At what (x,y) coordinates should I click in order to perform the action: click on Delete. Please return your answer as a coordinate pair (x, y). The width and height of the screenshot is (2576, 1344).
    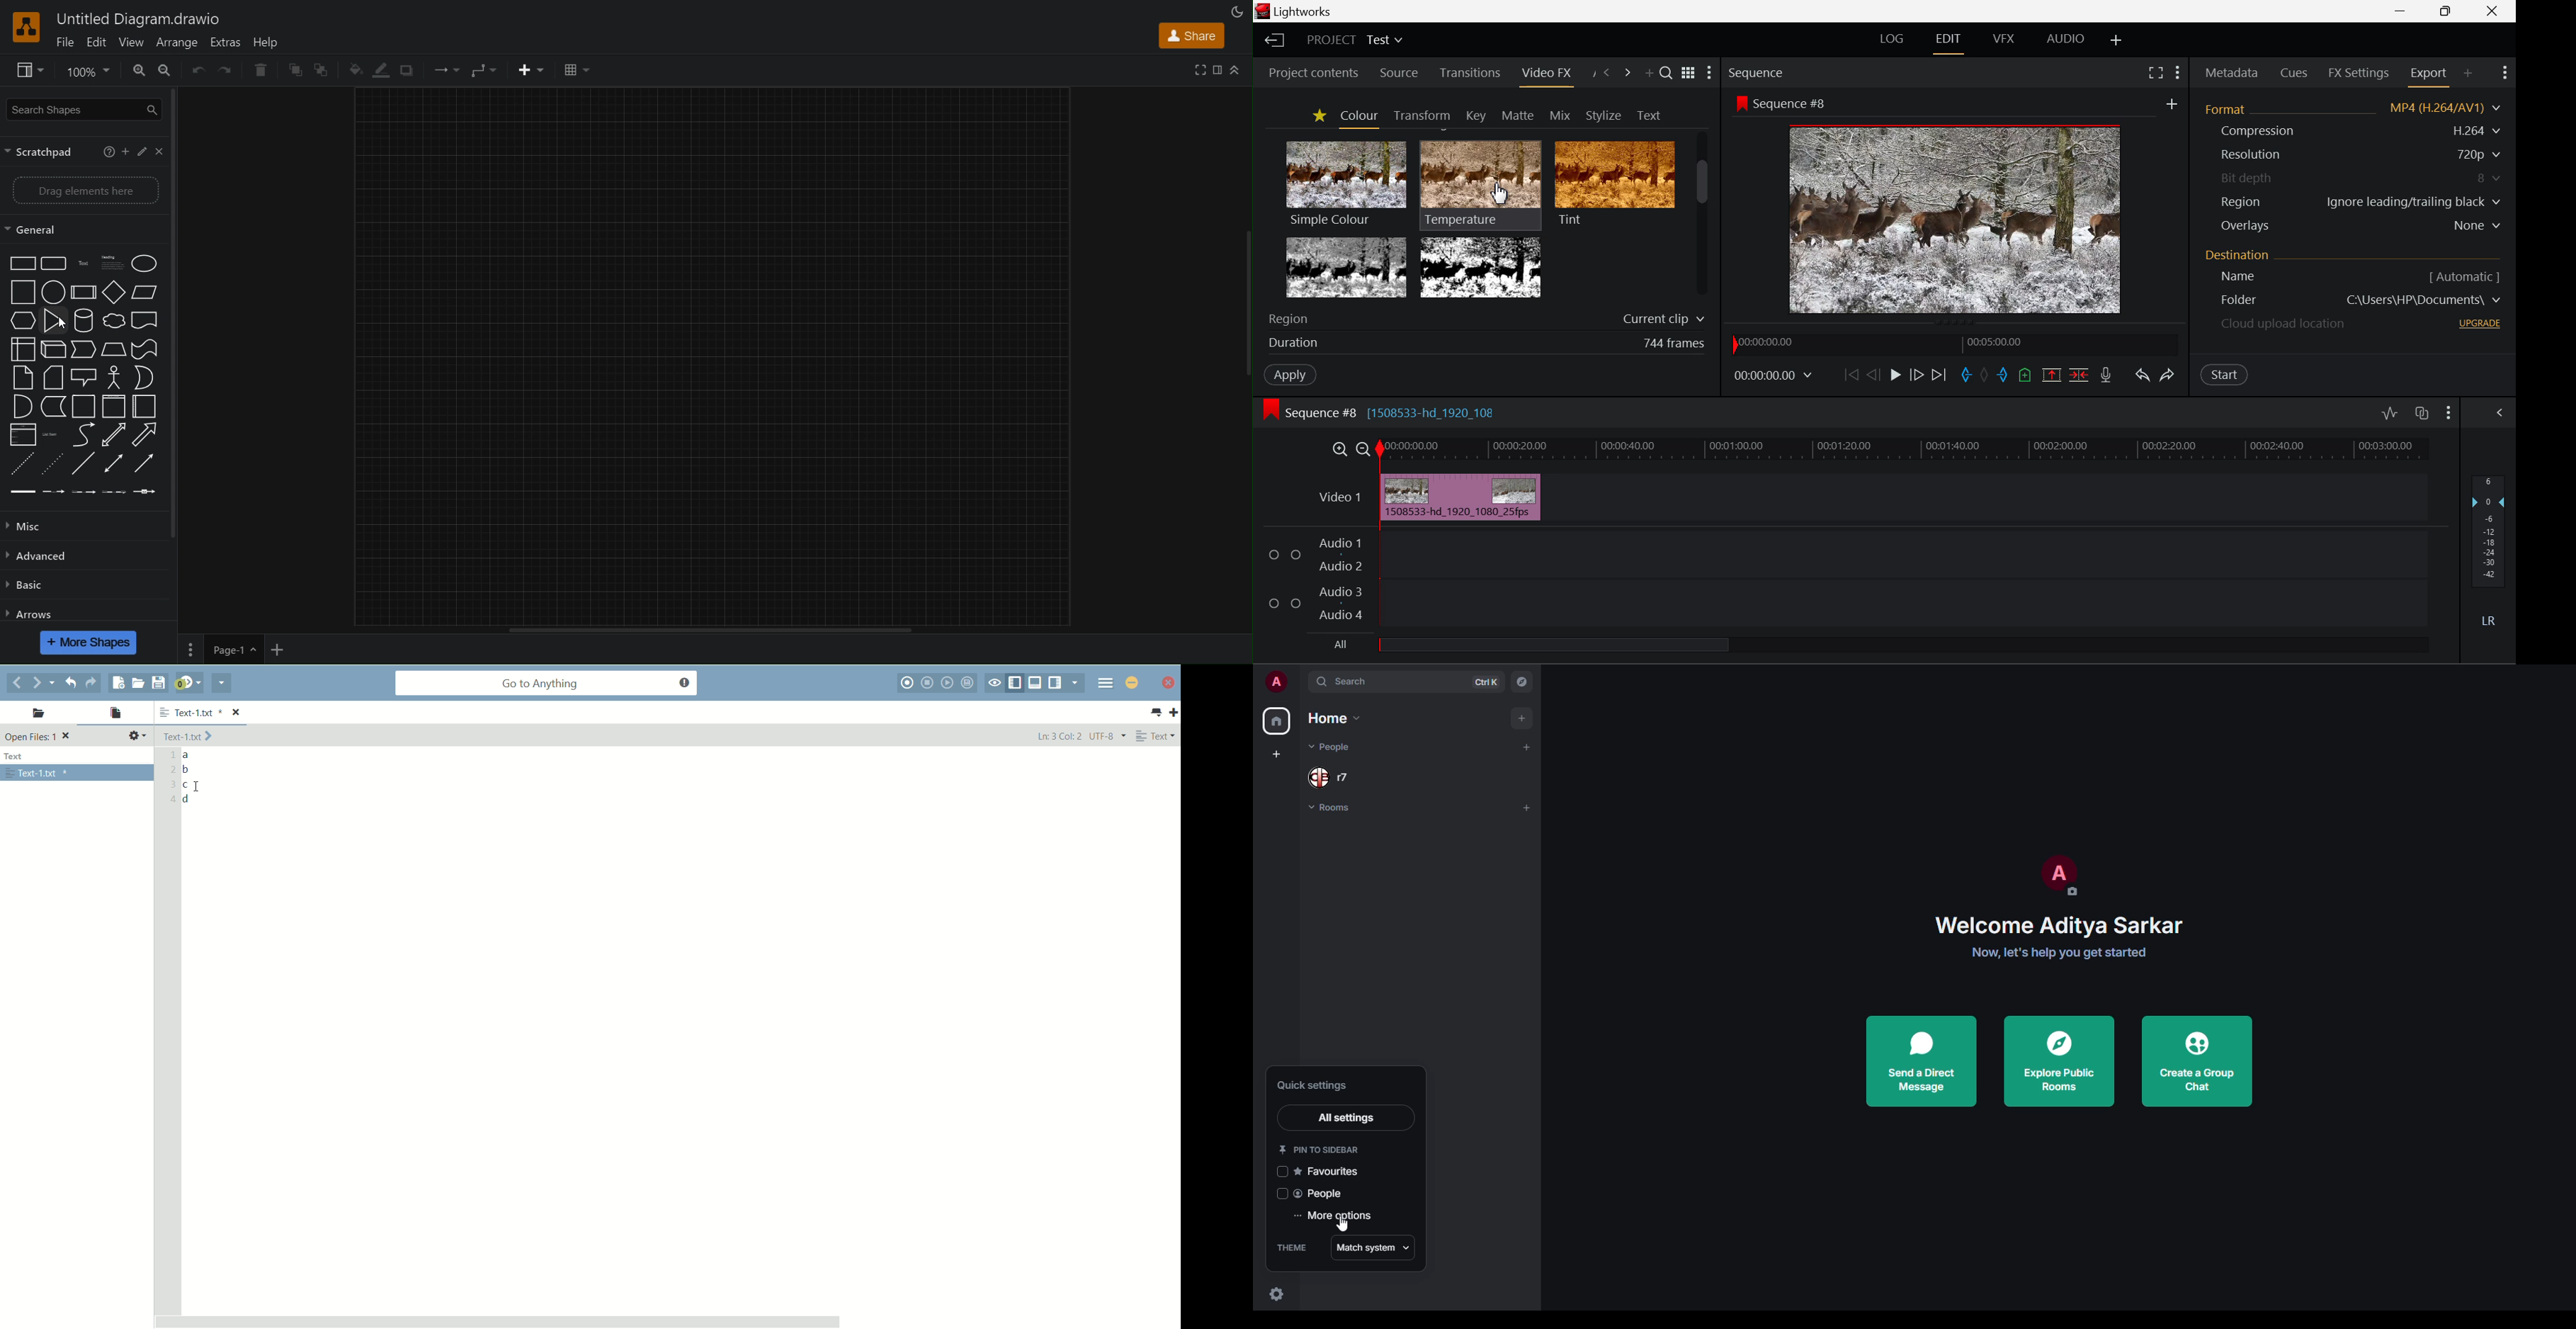
    Looking at the image, I should click on (259, 69).